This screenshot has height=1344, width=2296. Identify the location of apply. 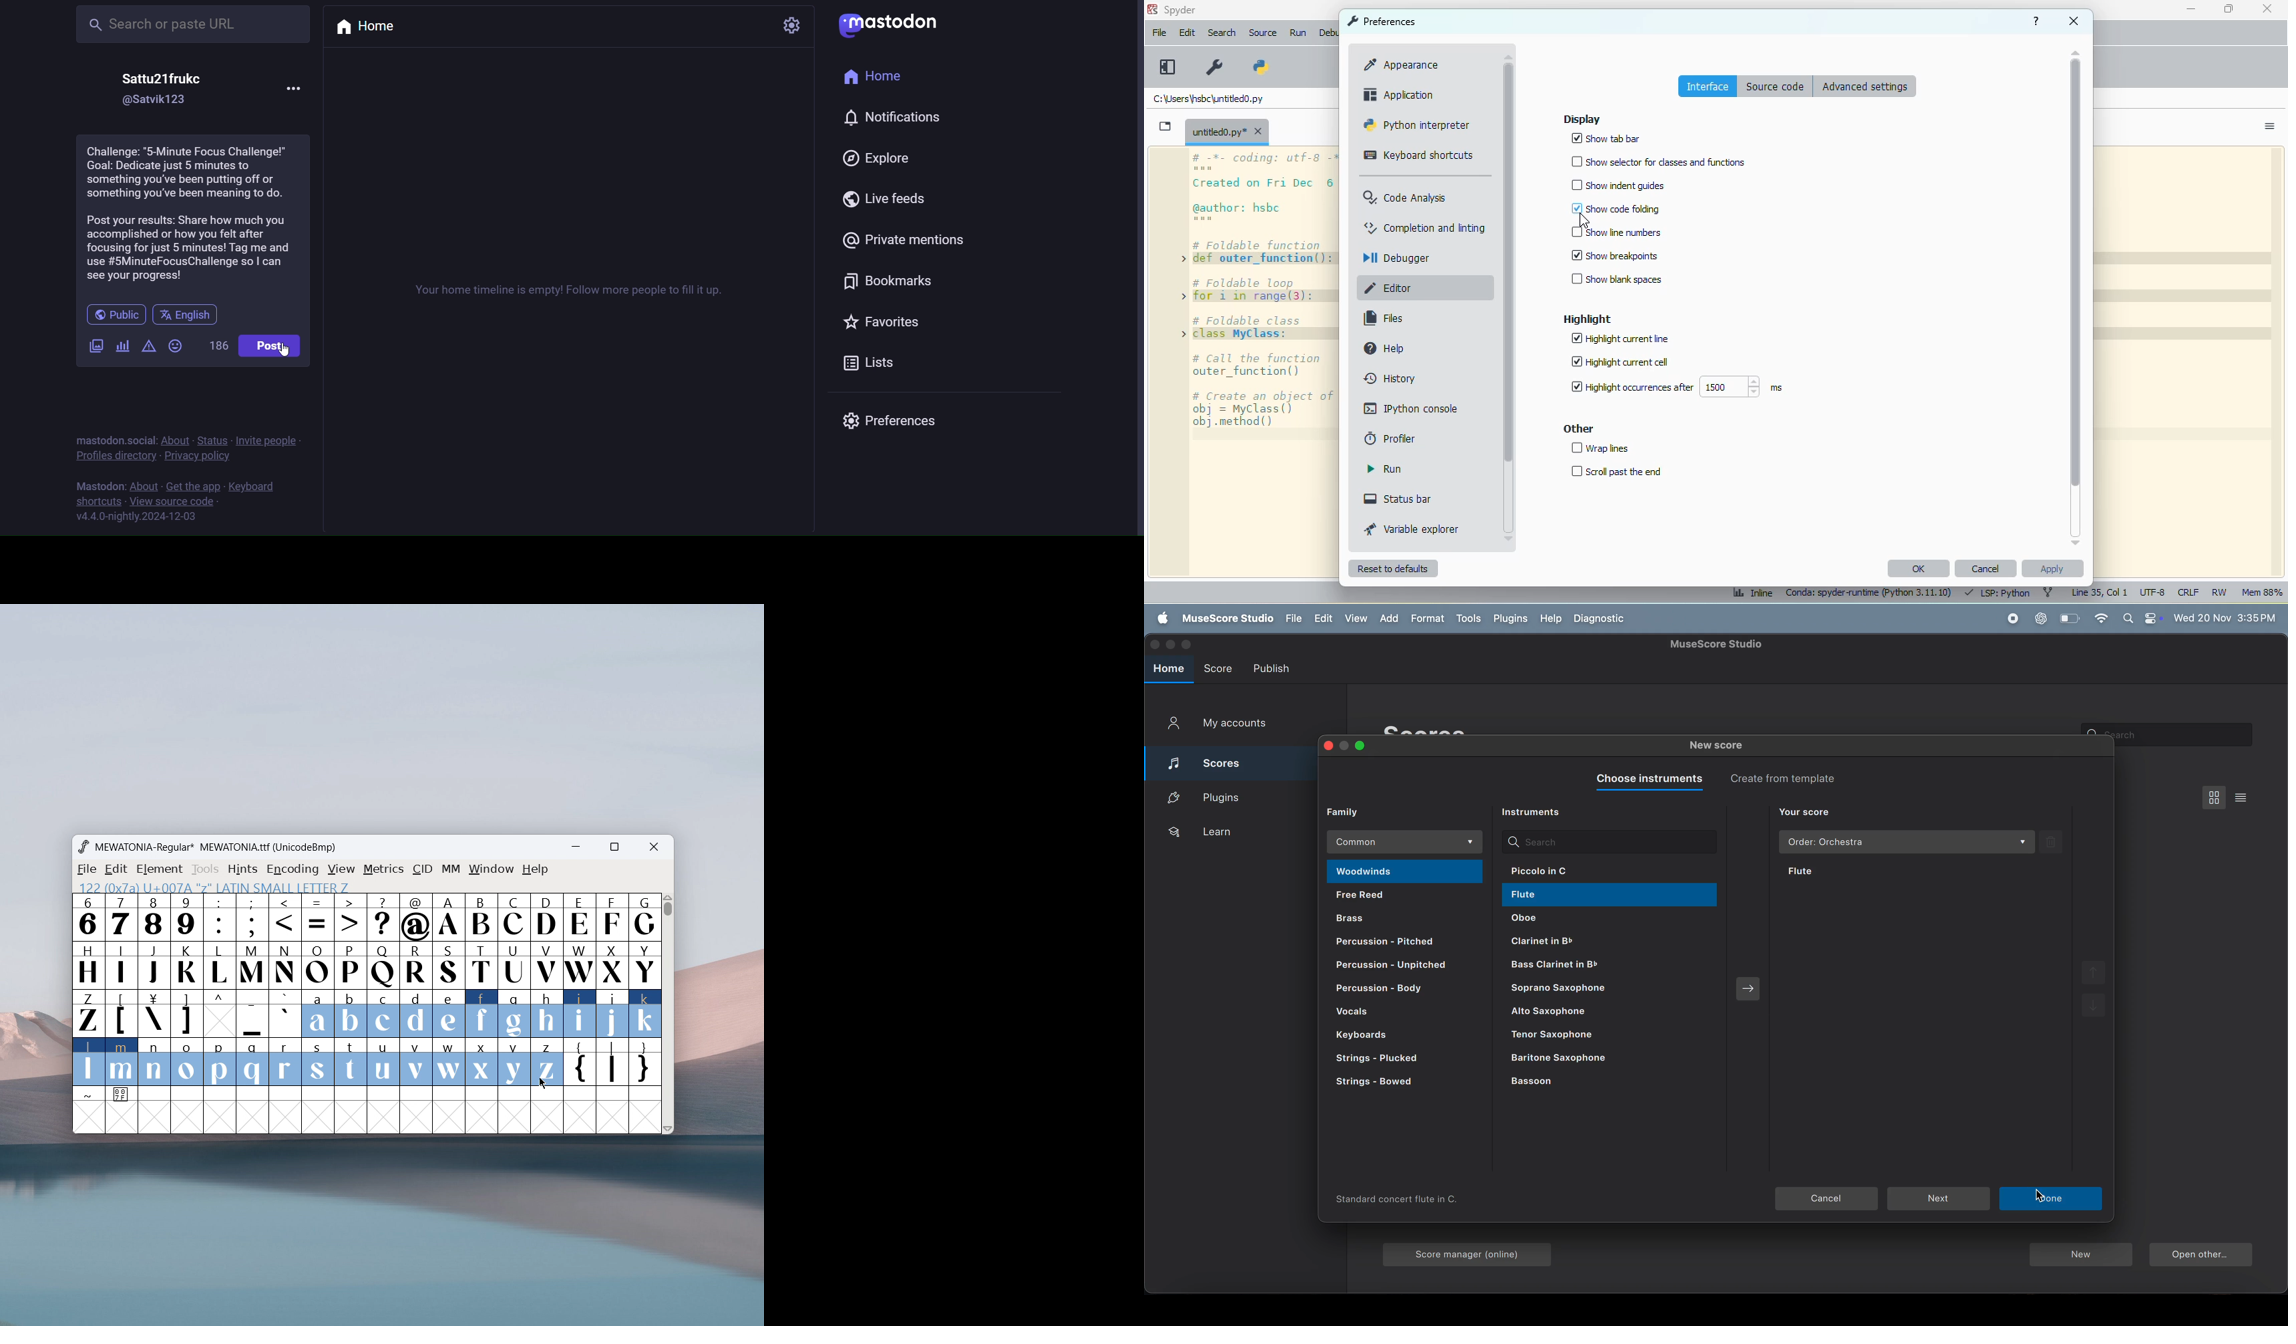
(2052, 569).